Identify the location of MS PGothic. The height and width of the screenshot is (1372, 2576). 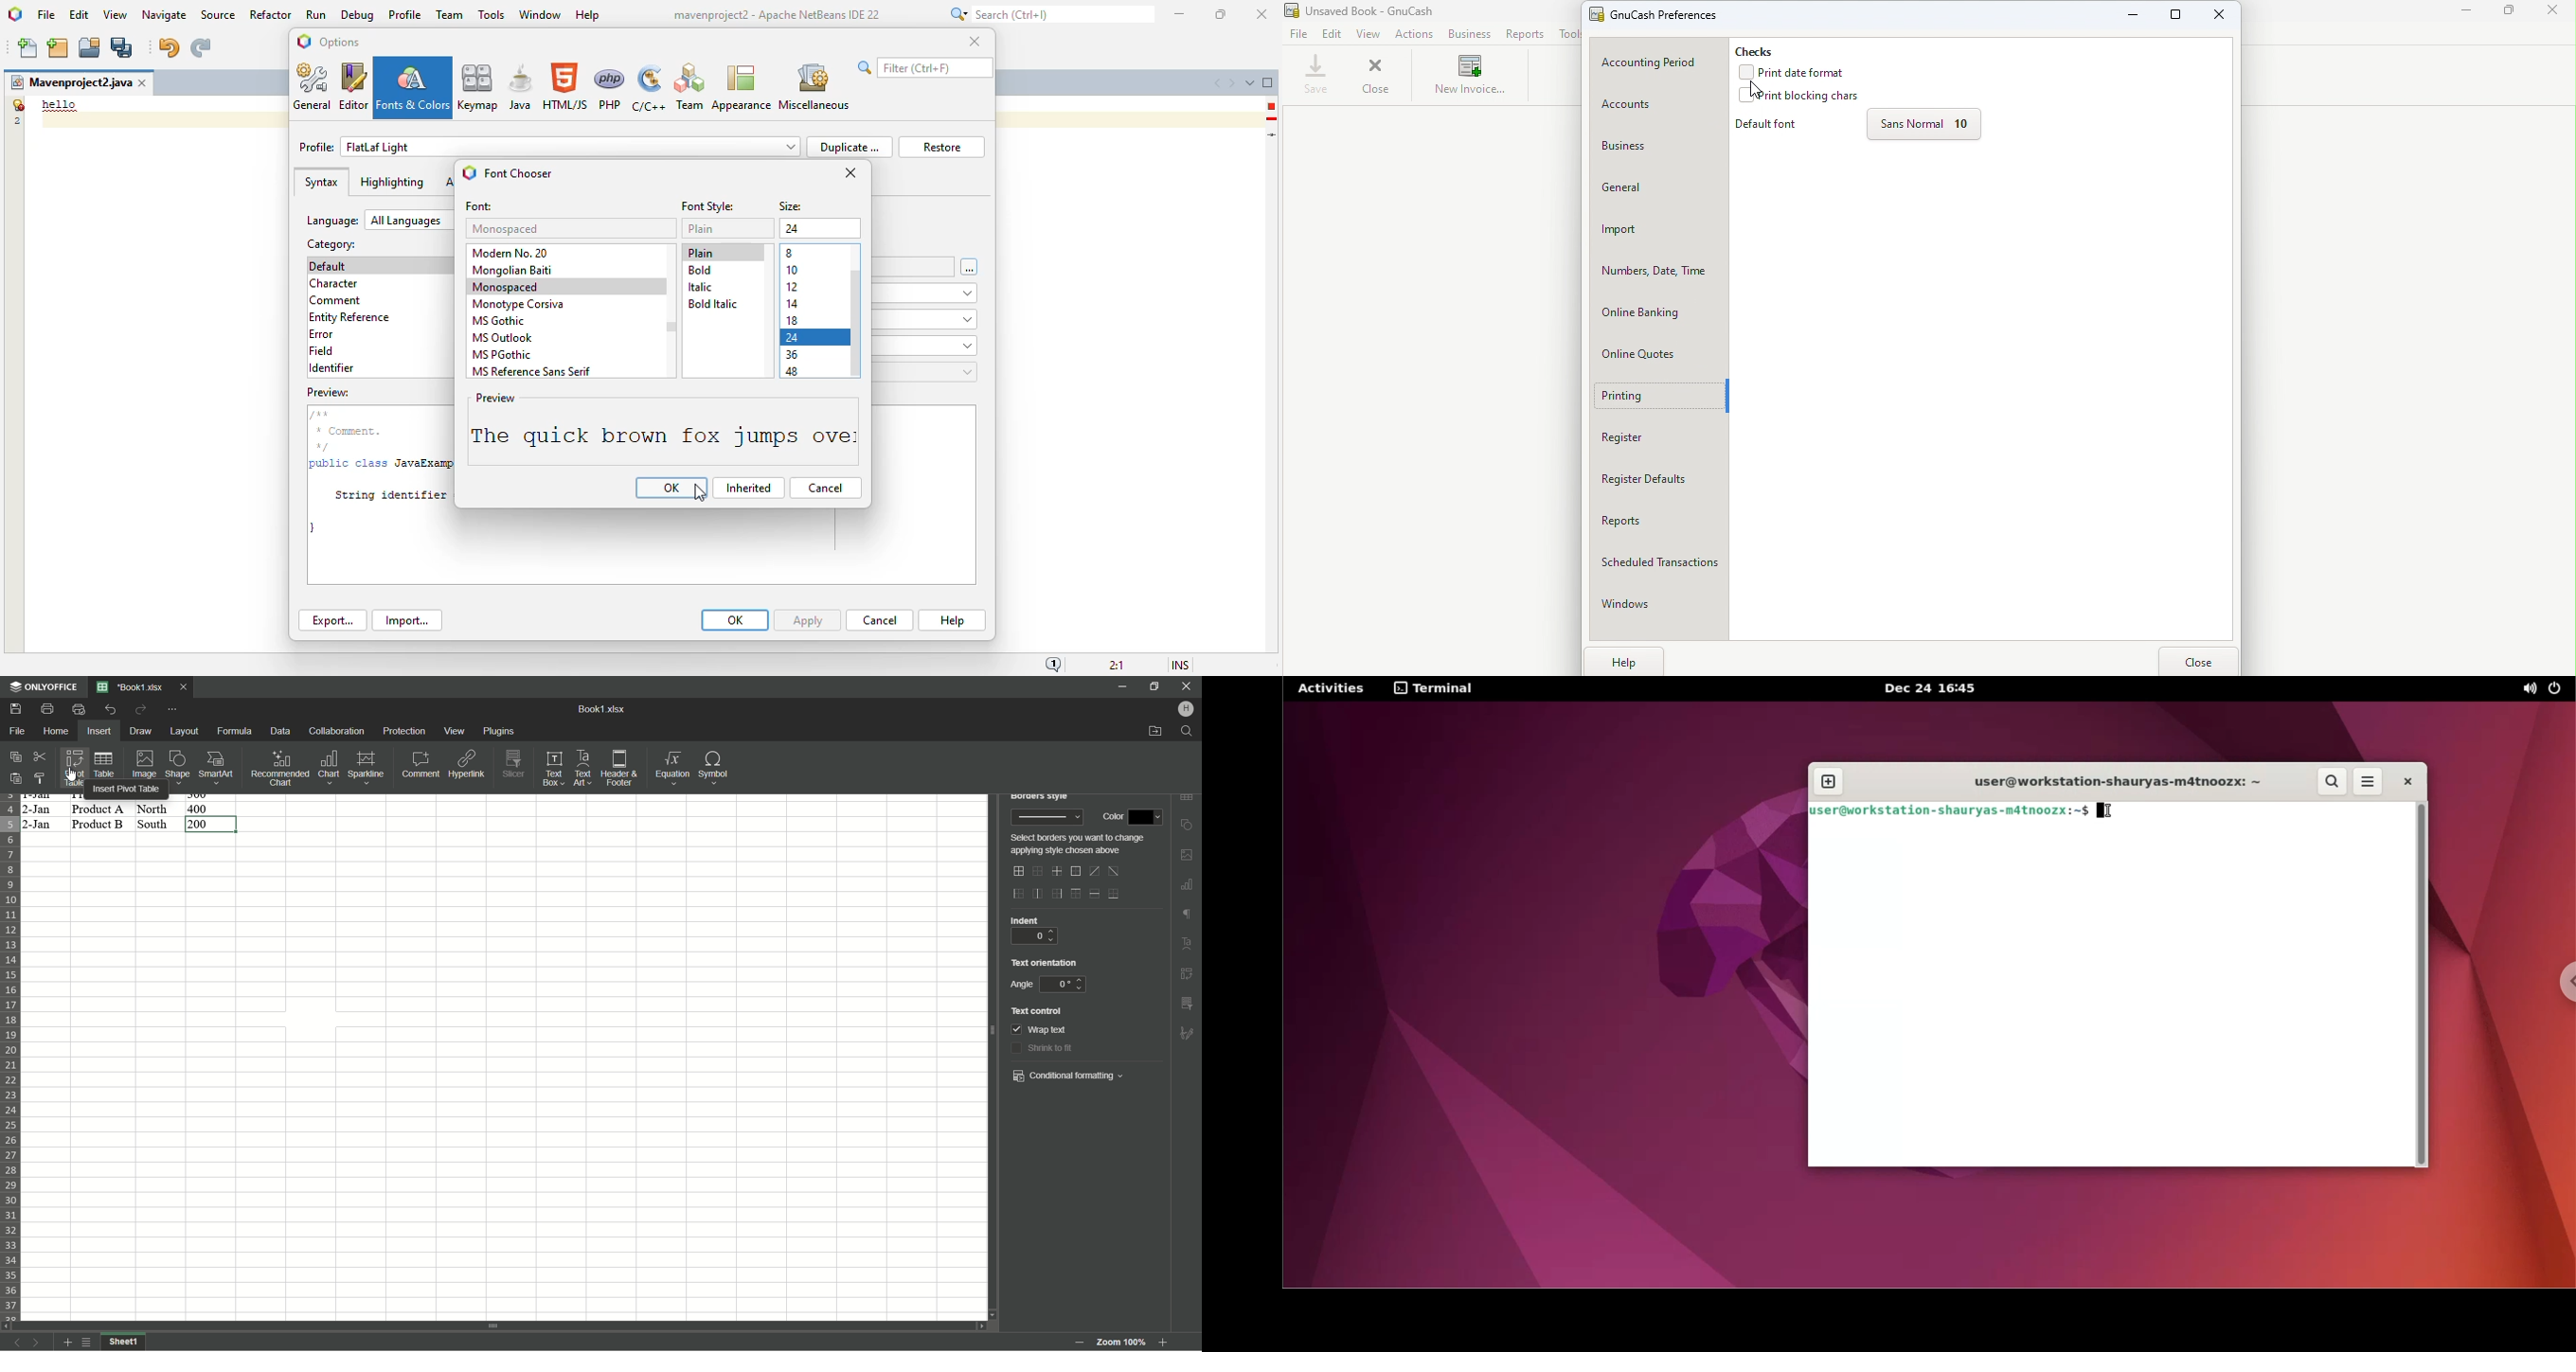
(502, 355).